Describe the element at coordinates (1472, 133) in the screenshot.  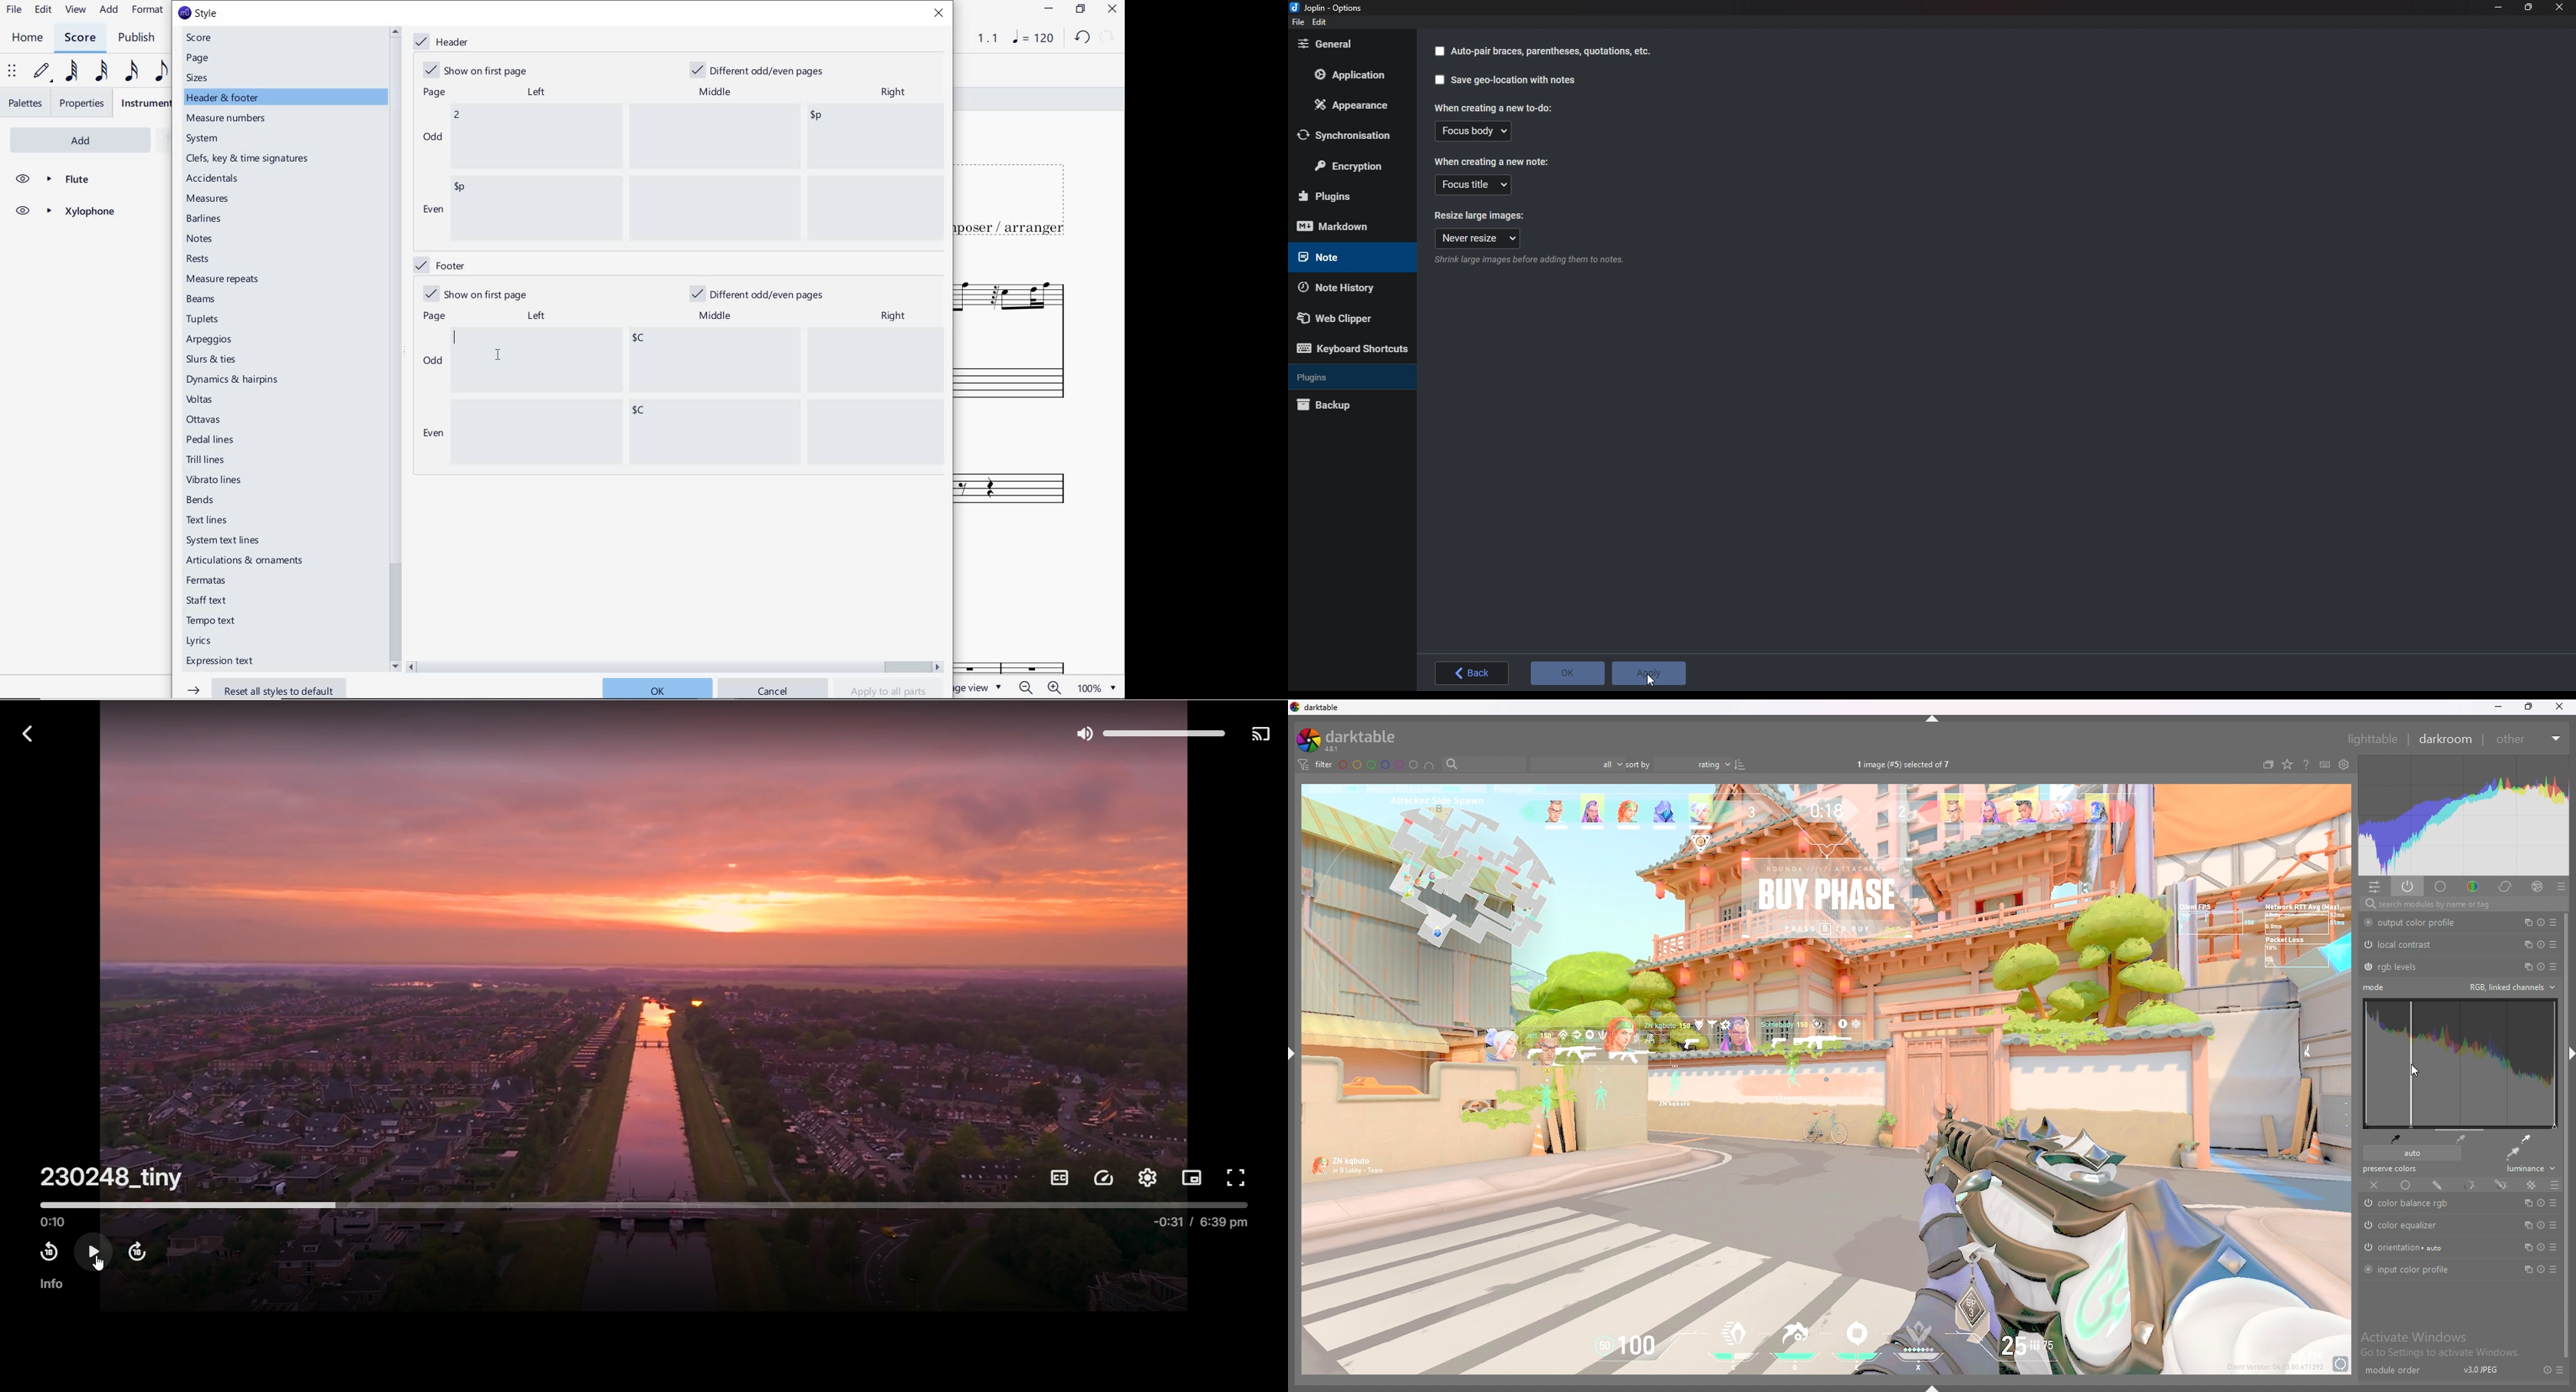
I see `Focus body` at that location.